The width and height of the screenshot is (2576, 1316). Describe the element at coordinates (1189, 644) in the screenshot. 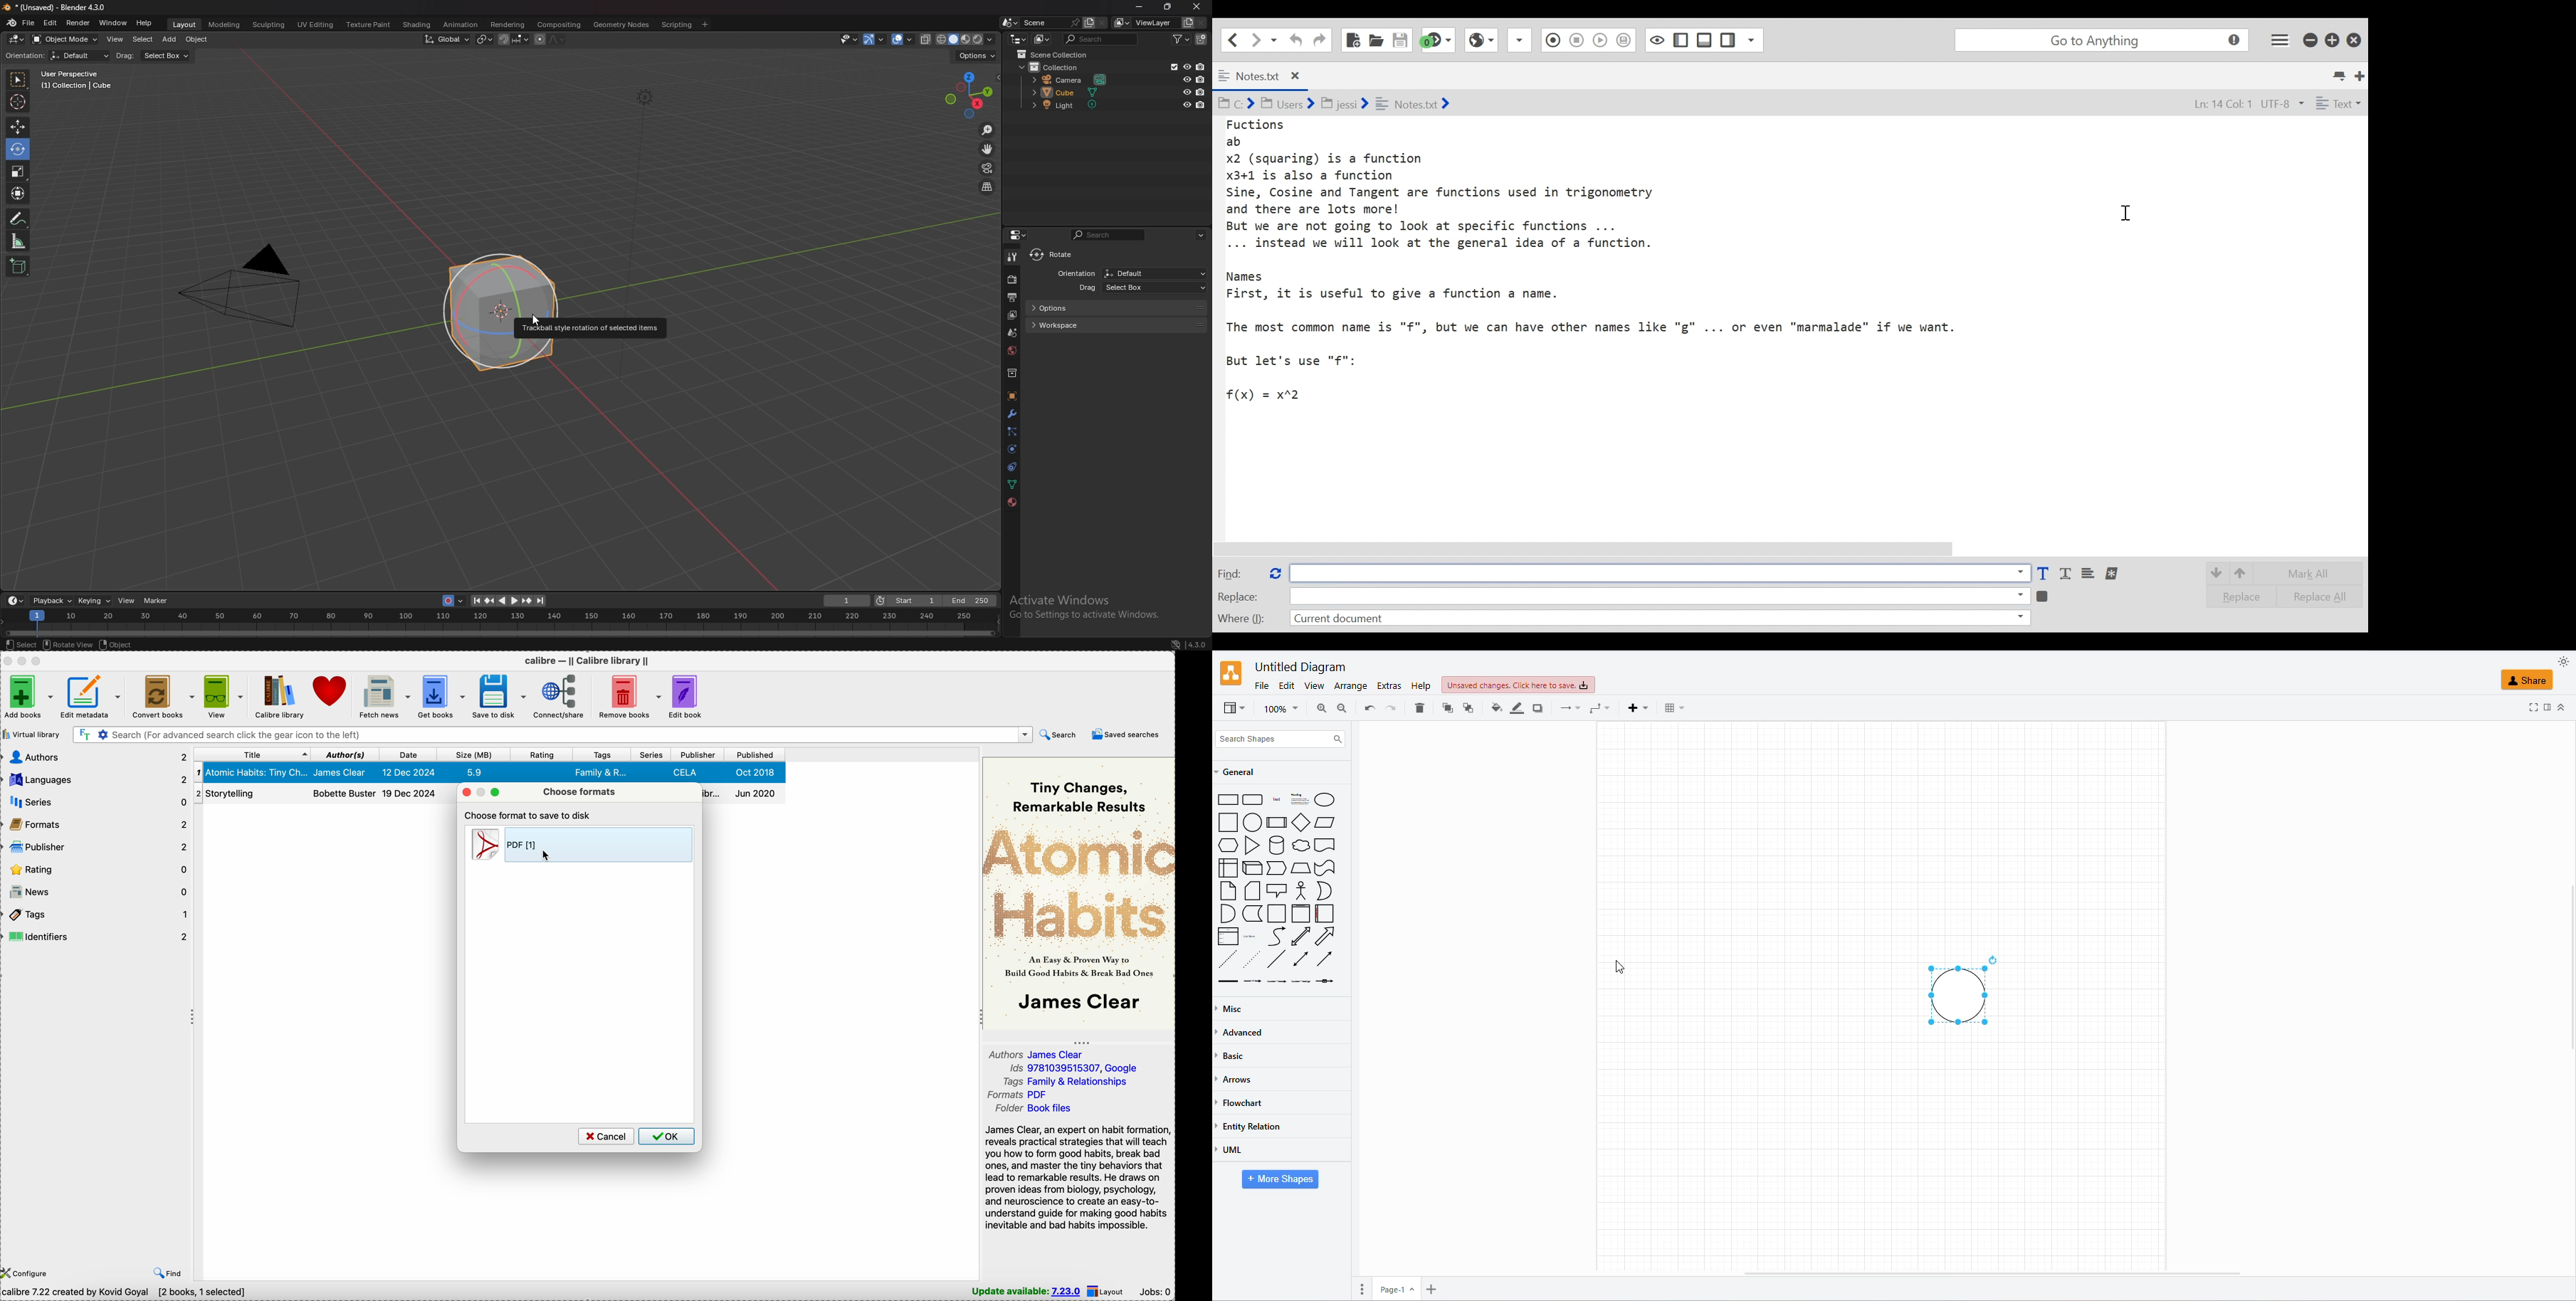

I see `version` at that location.